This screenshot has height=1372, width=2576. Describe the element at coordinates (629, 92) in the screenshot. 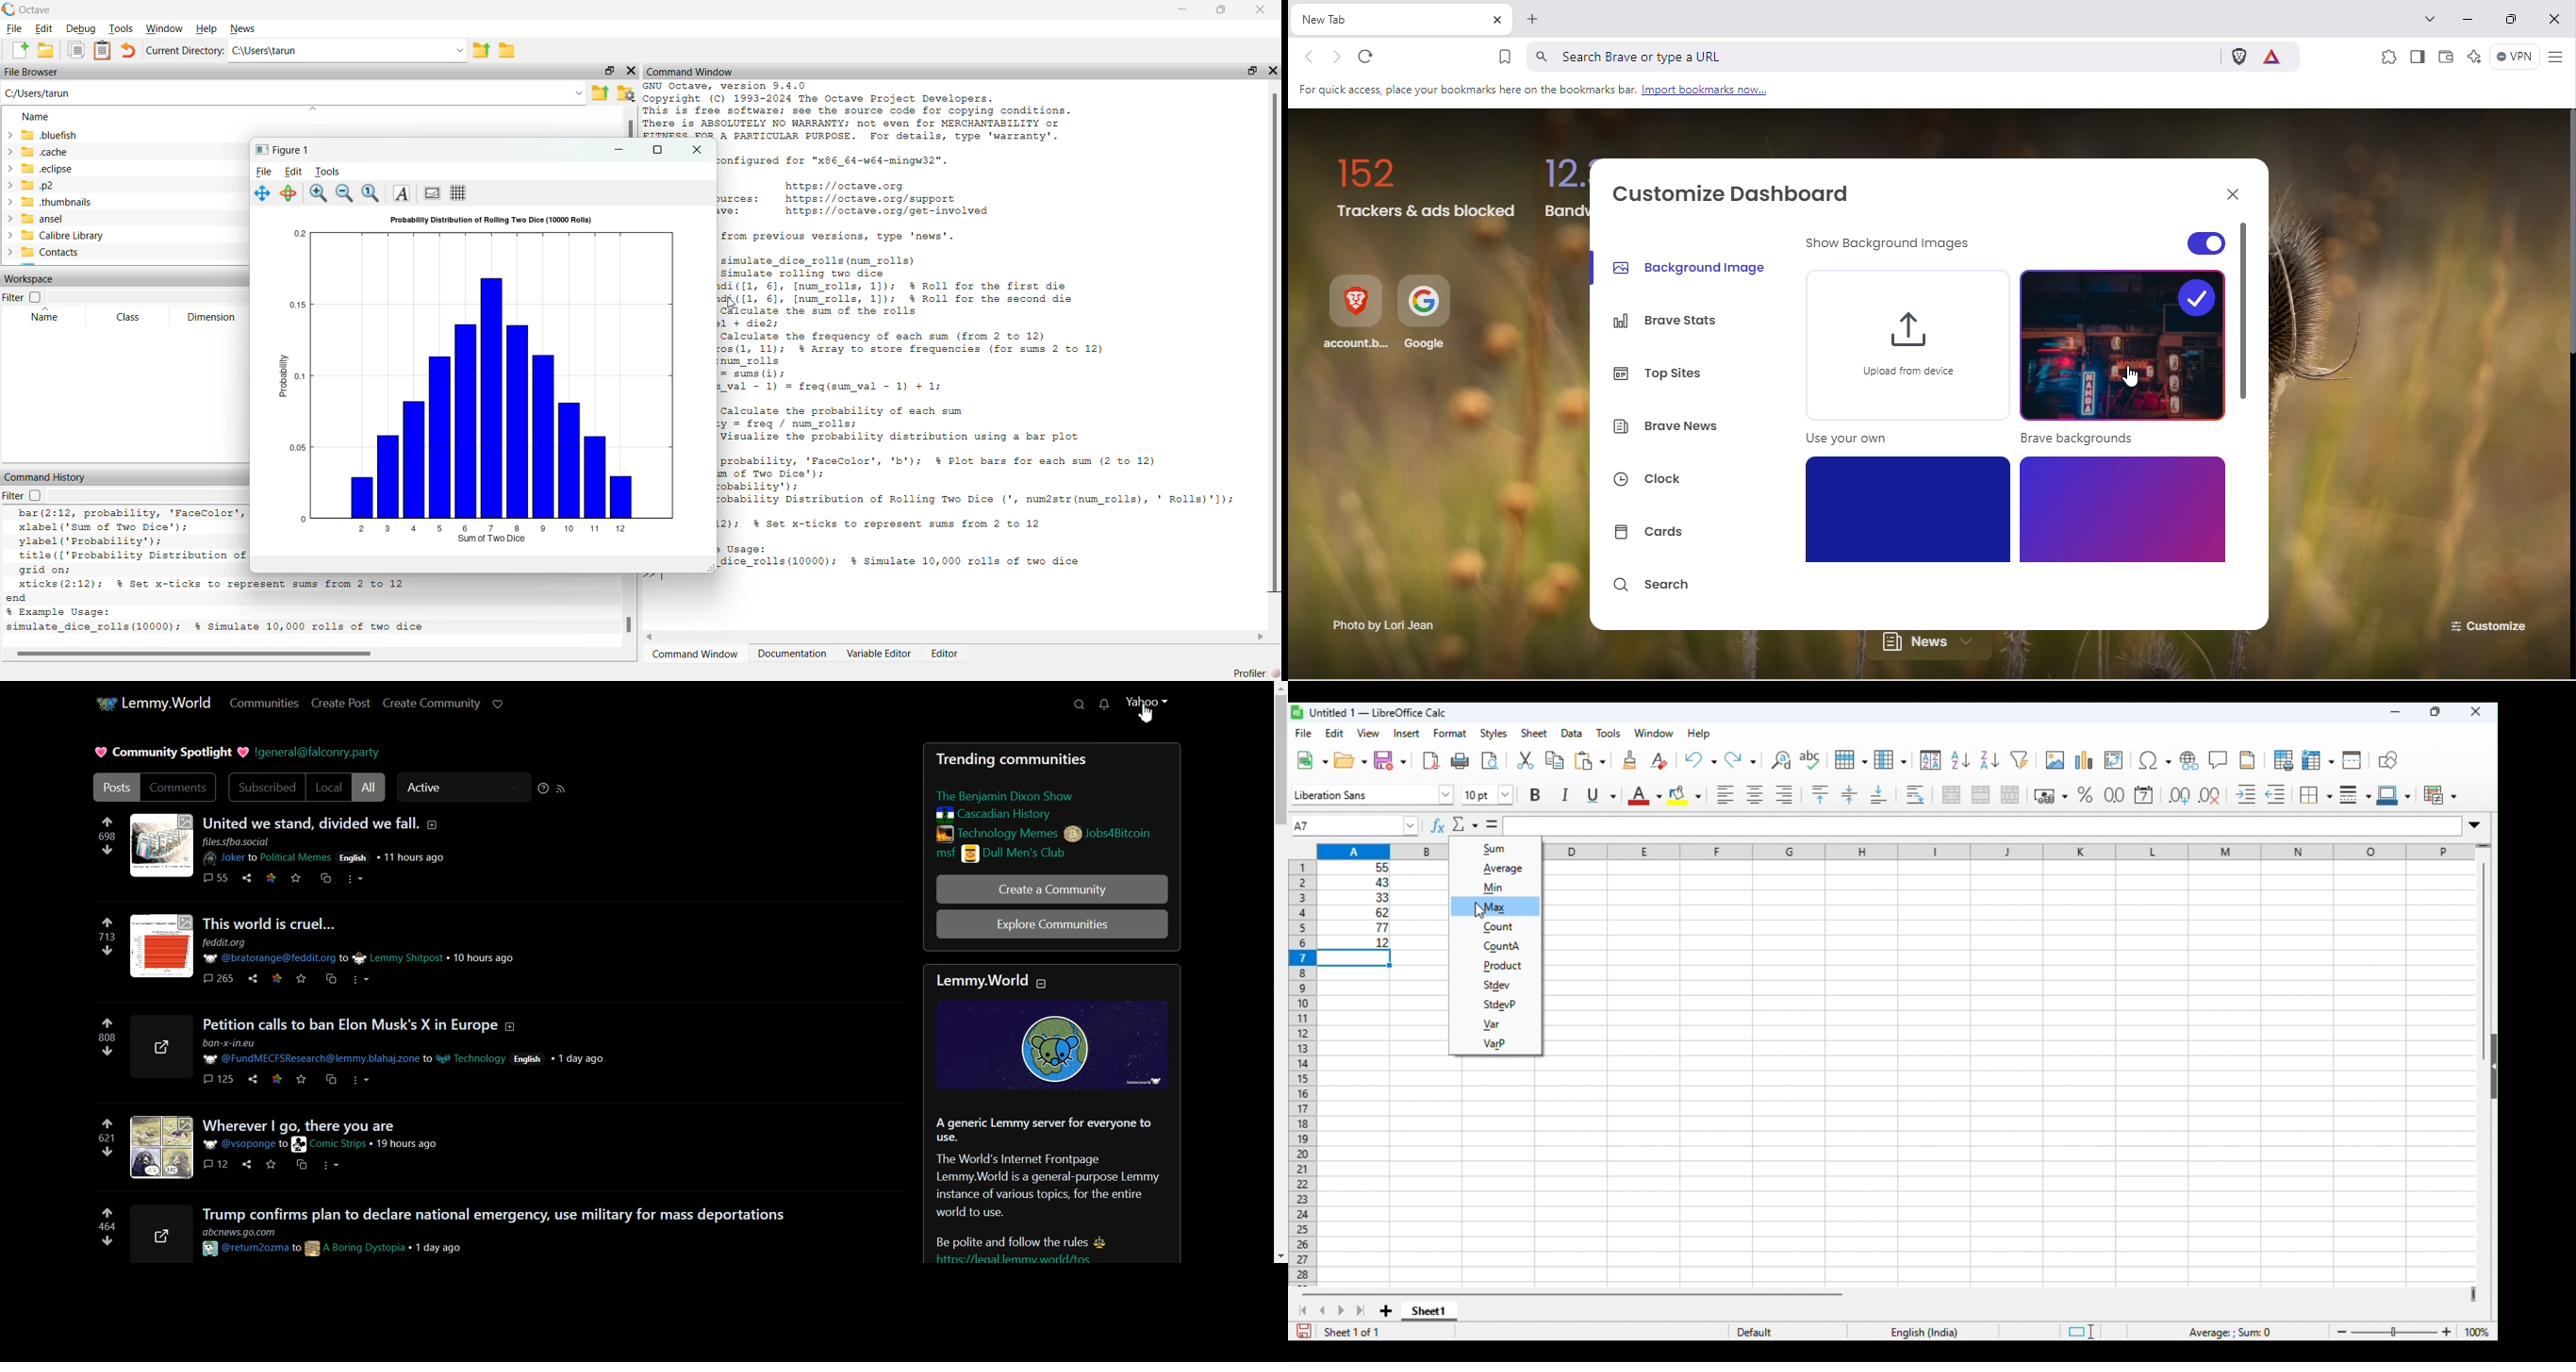

I see `settings` at that location.